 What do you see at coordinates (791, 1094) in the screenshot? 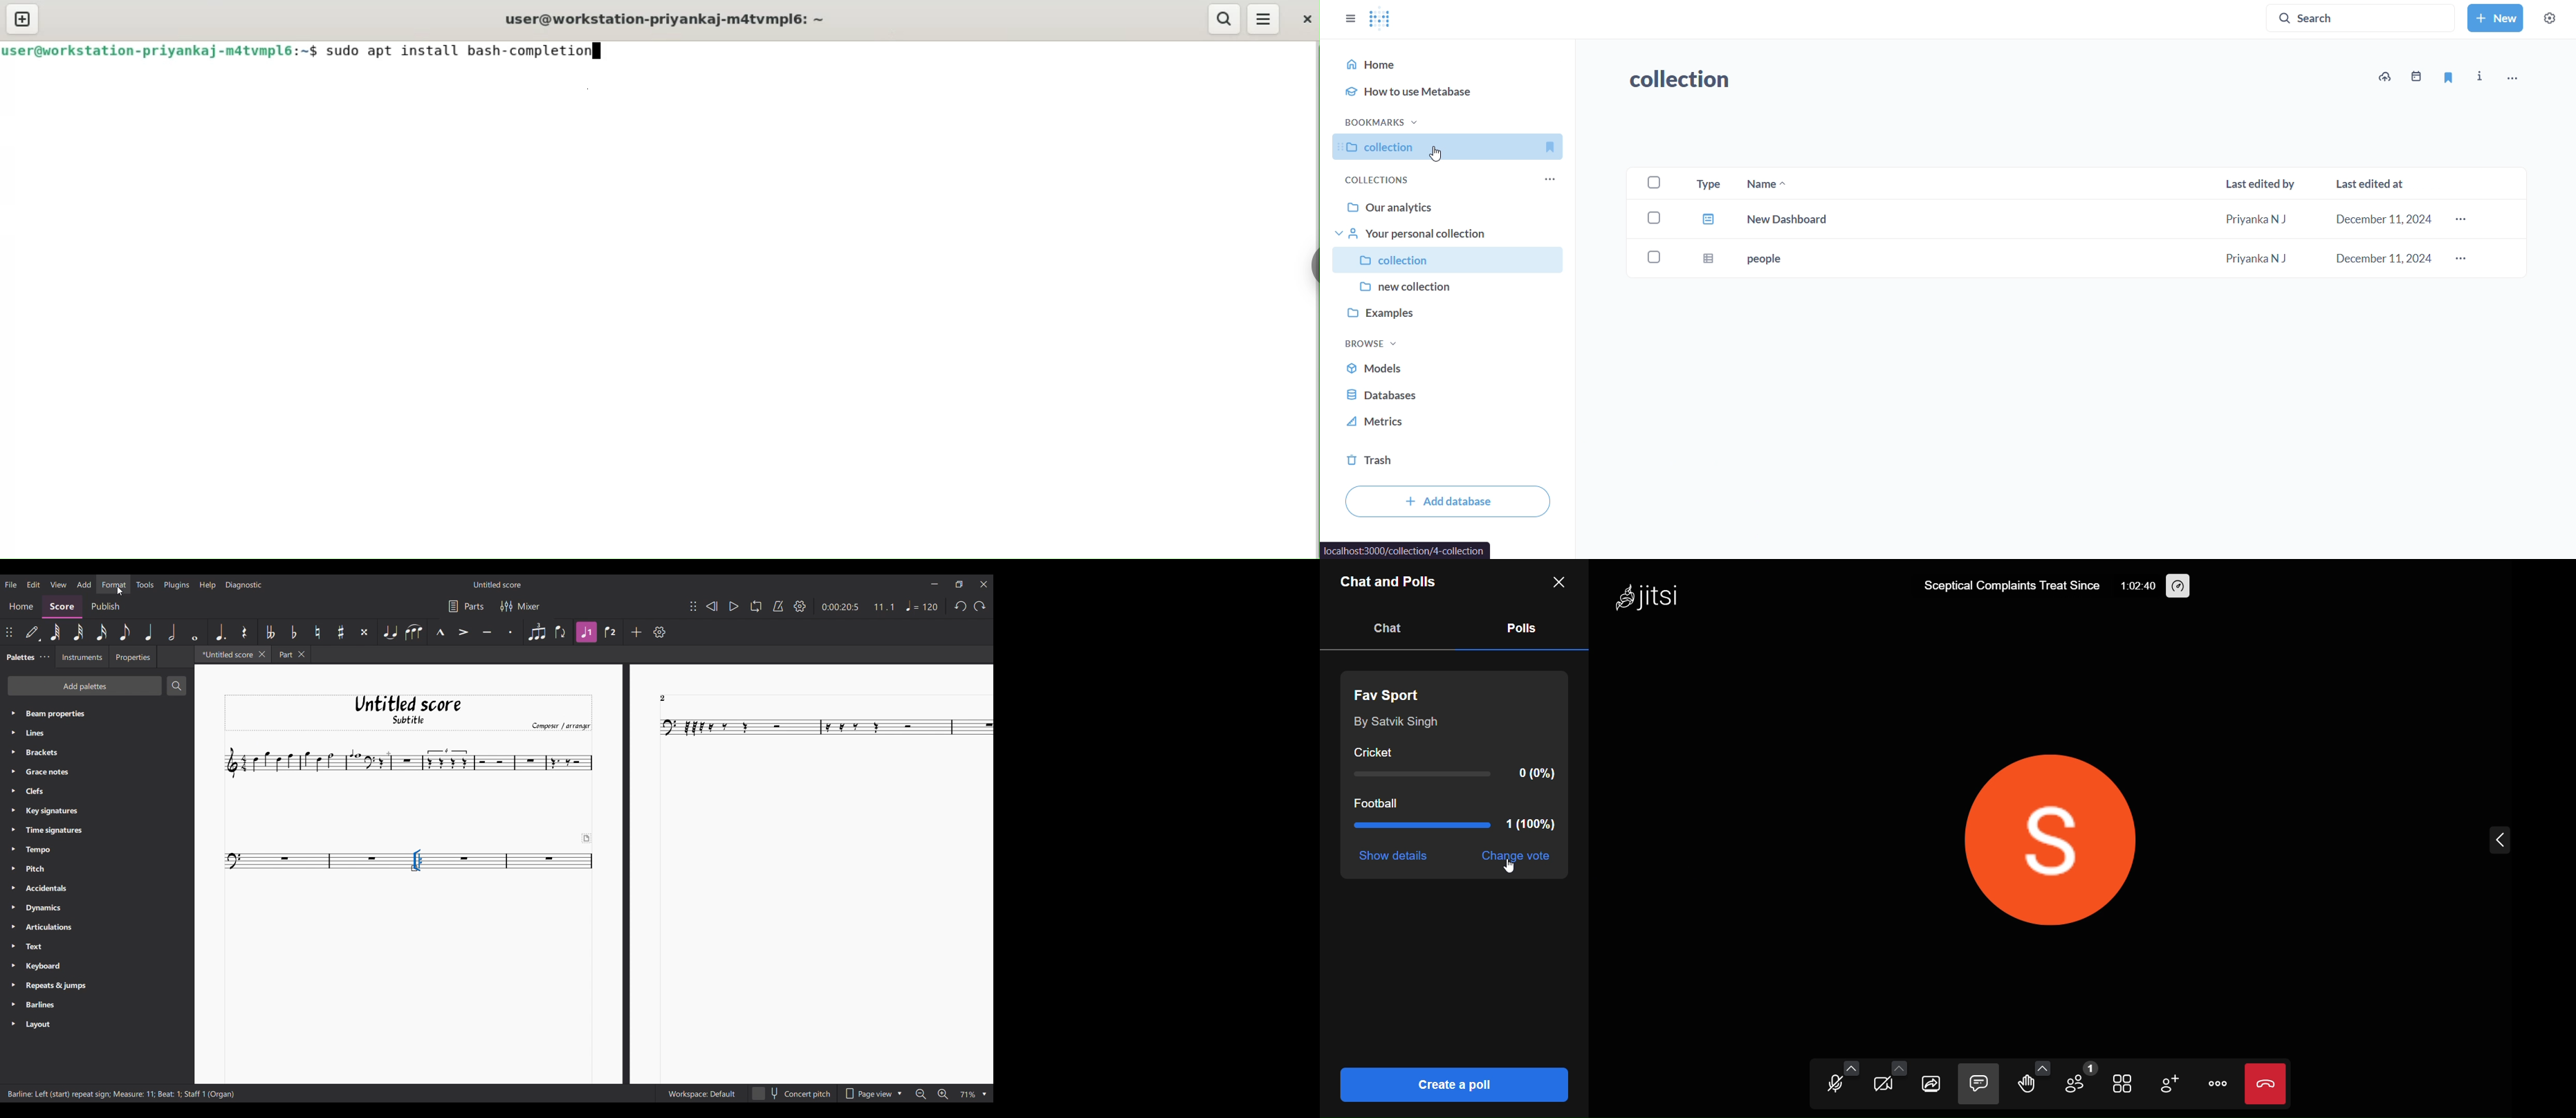
I see `Toggle for concert pitch` at bounding box center [791, 1094].